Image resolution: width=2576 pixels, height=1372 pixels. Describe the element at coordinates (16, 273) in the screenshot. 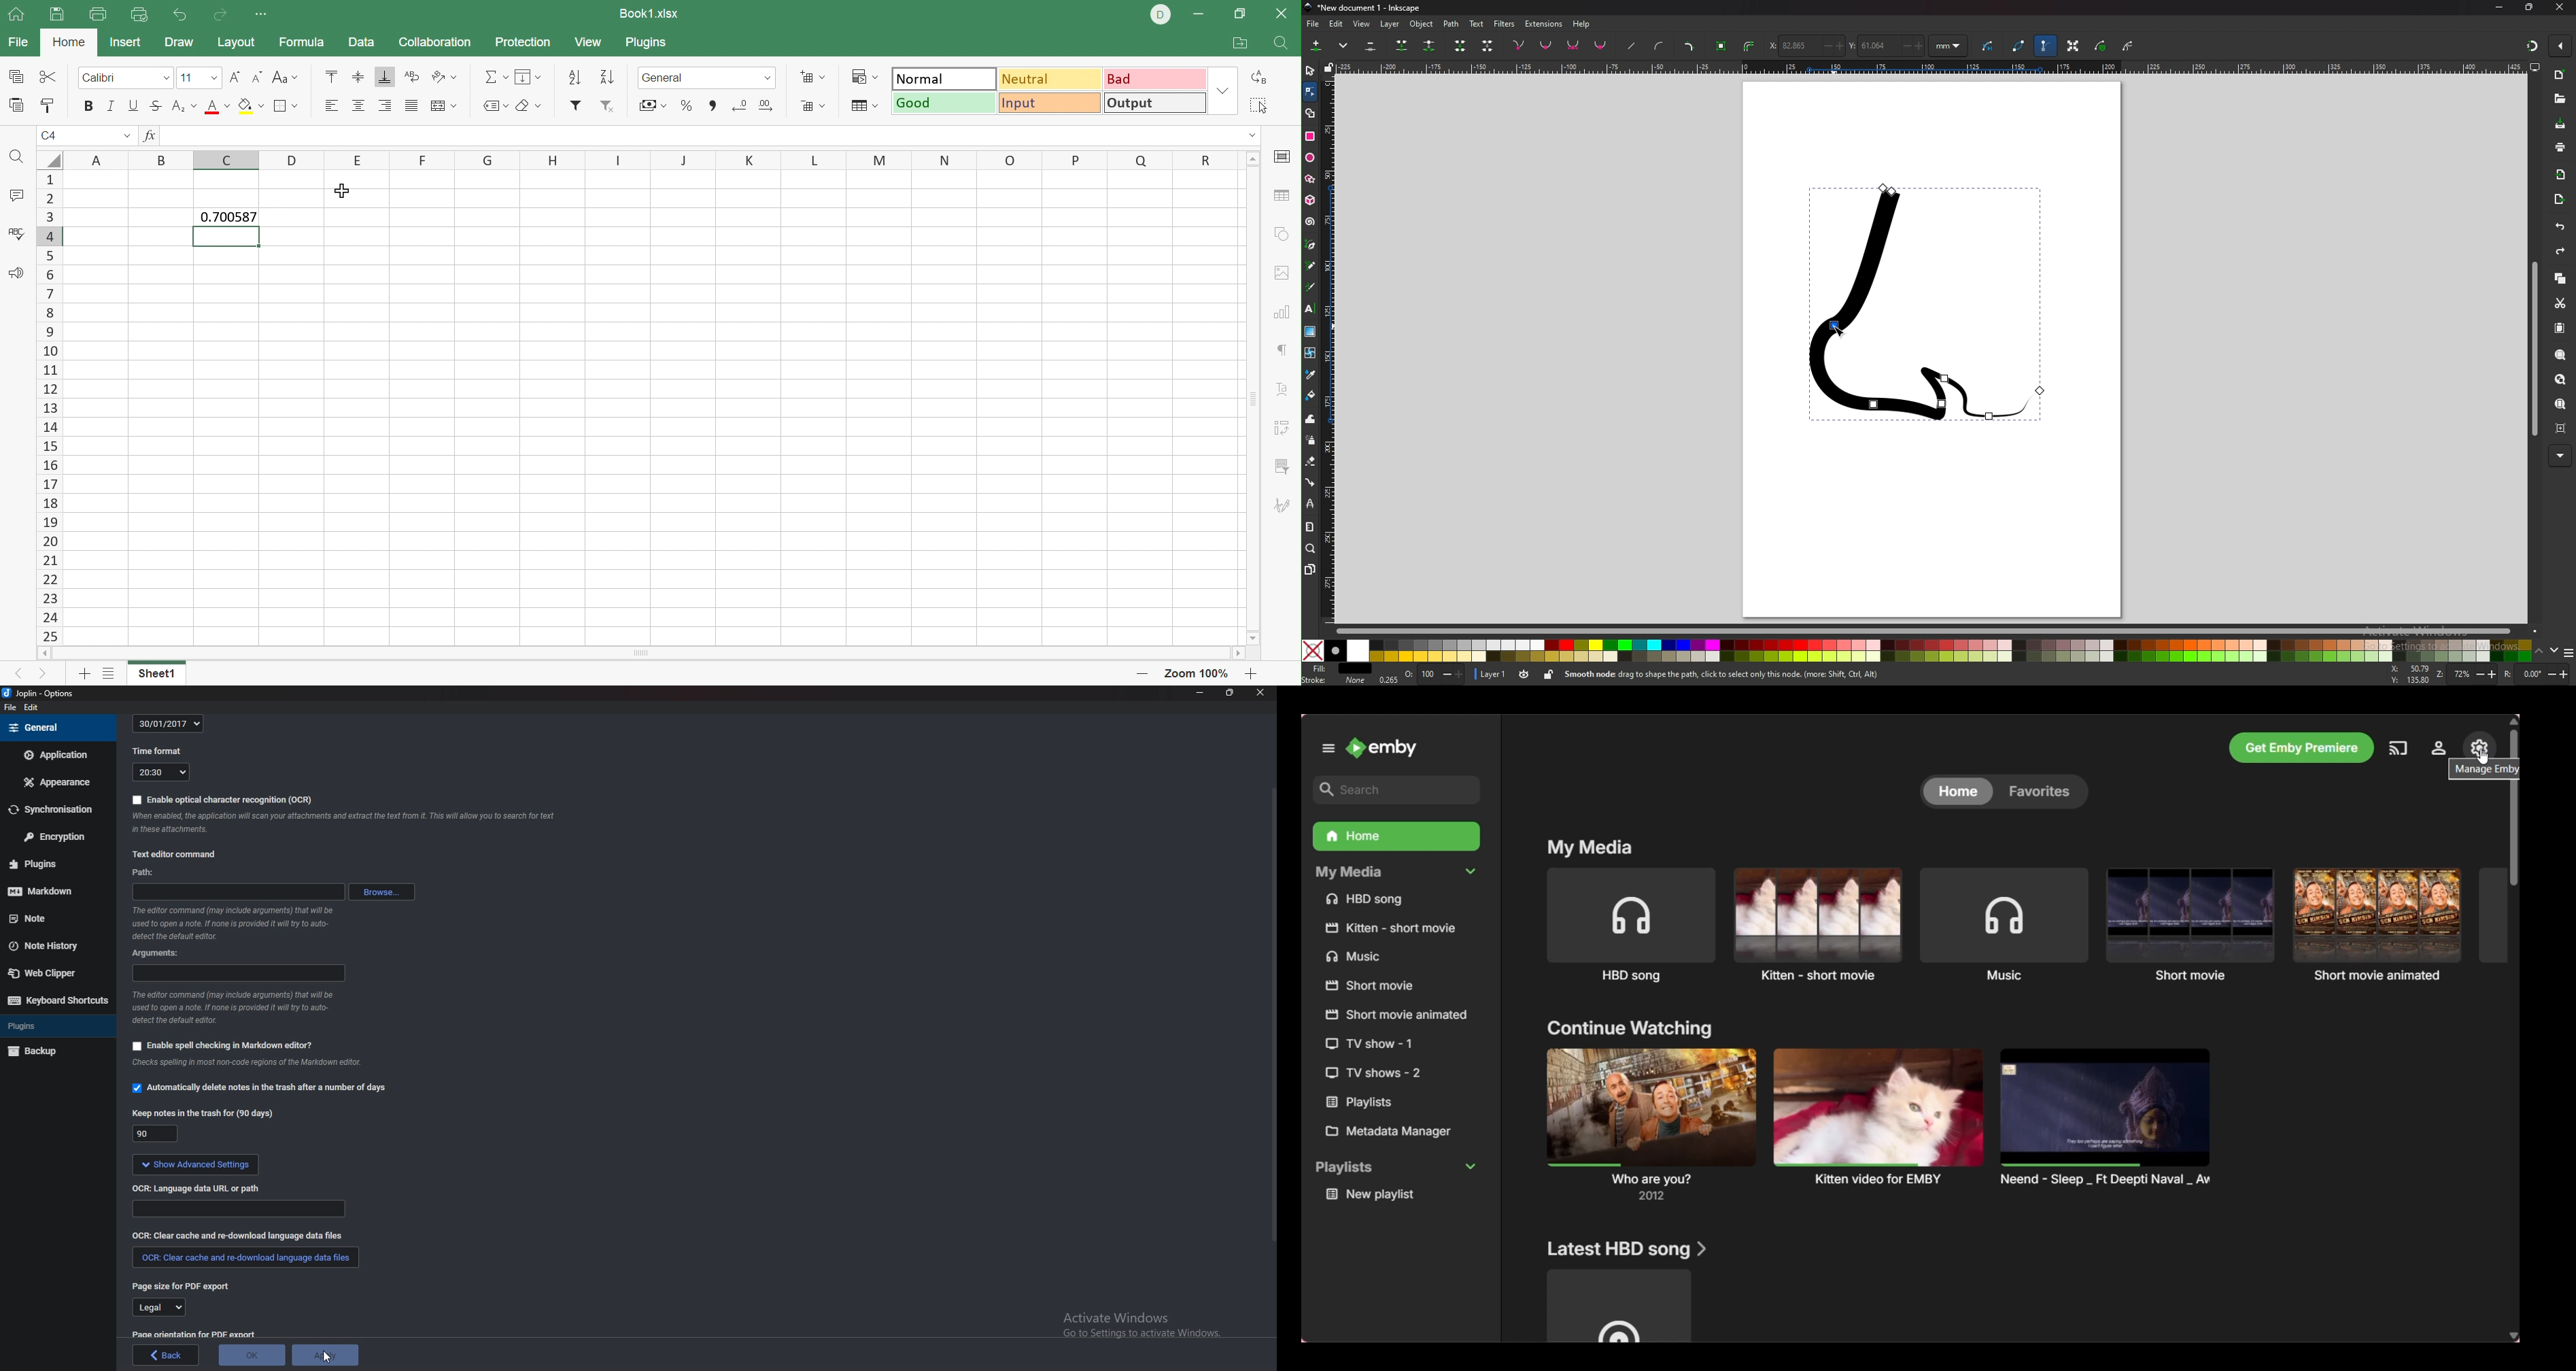

I see `Feedback & comments` at that location.